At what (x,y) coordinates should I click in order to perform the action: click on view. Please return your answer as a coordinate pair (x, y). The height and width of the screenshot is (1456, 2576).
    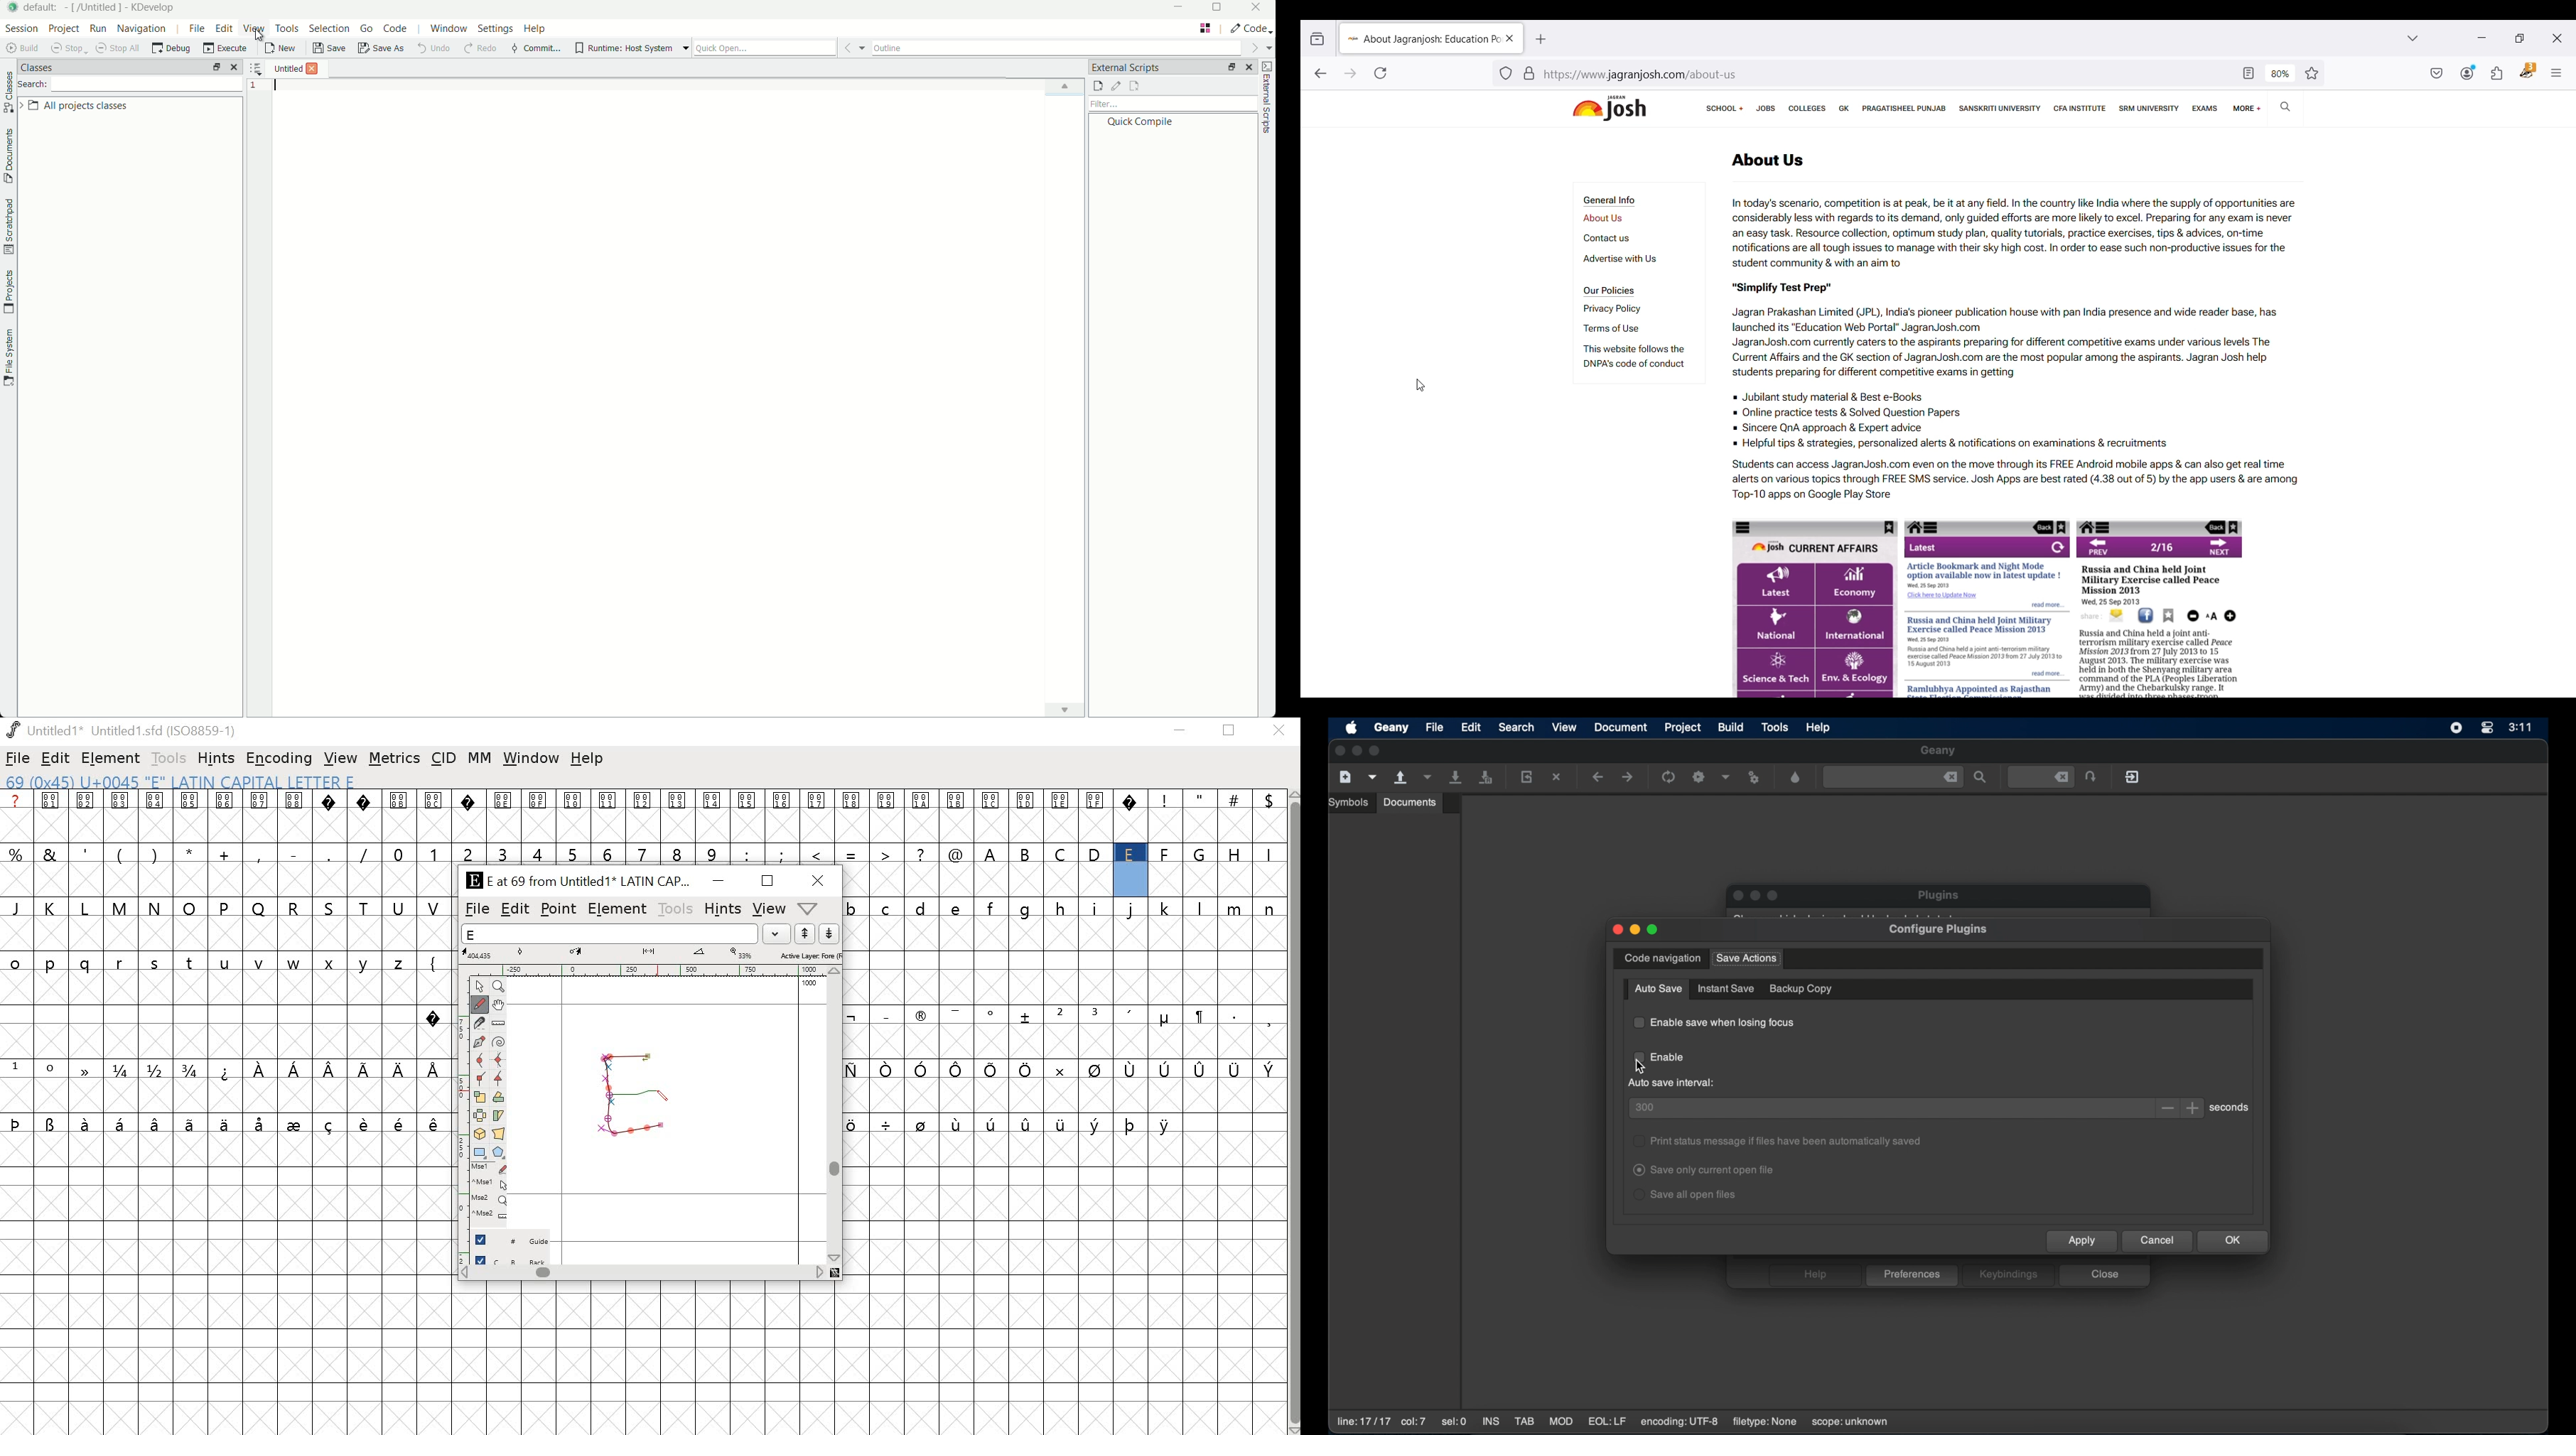
    Looking at the image, I should click on (1565, 727).